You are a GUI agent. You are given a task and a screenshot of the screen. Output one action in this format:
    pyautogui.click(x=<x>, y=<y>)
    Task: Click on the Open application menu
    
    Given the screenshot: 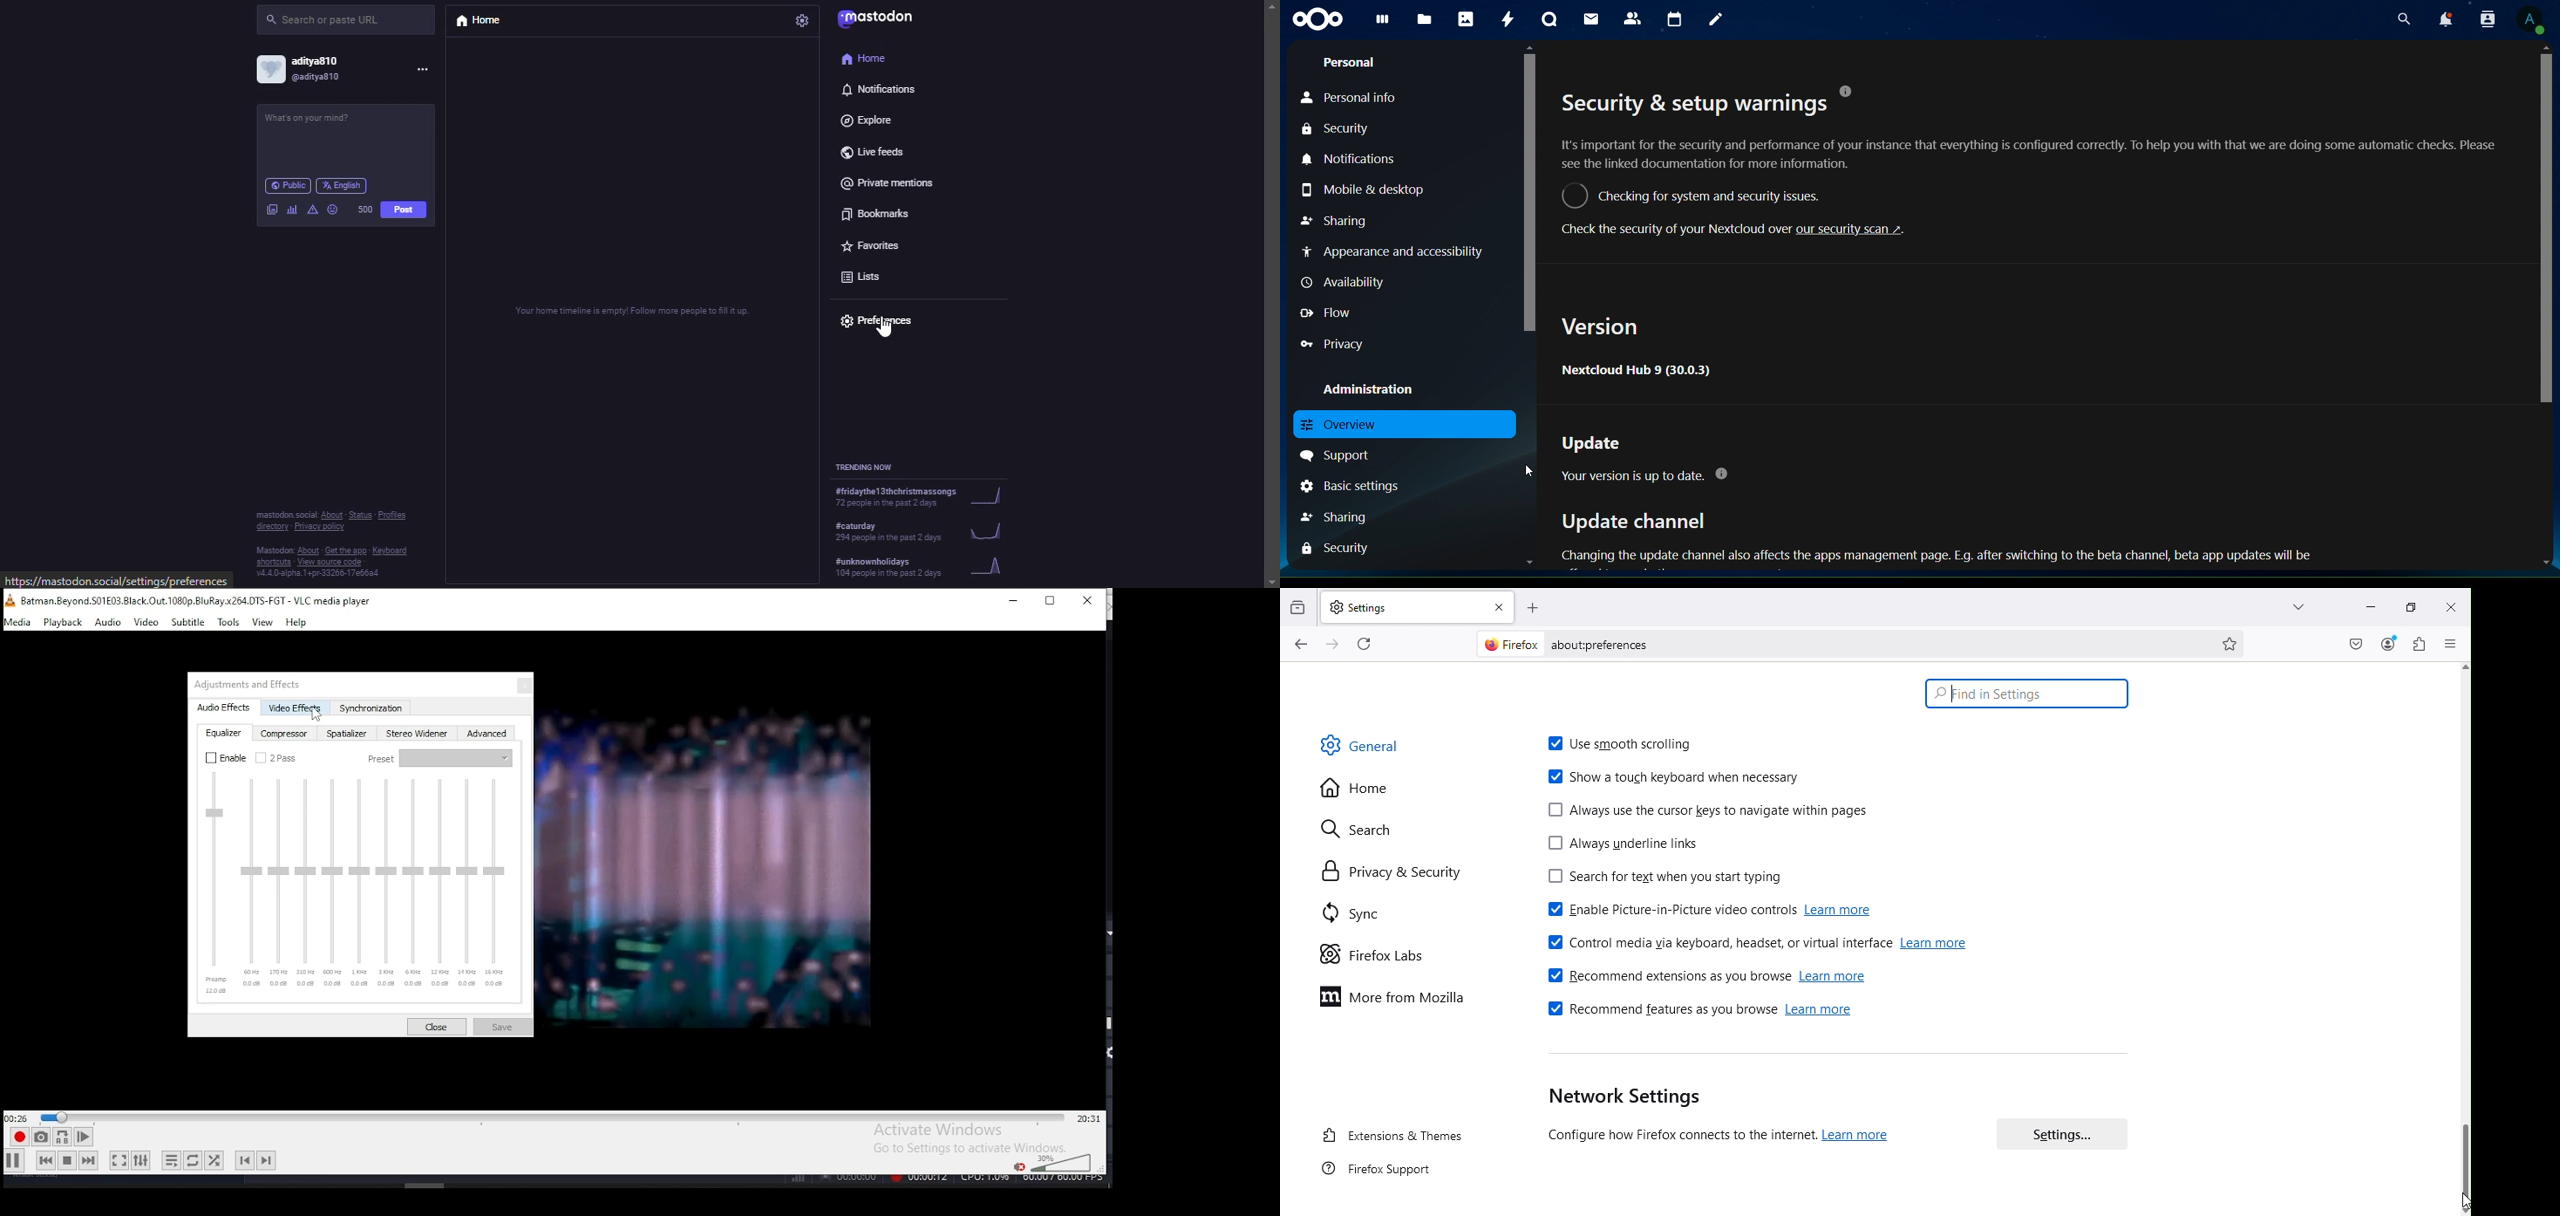 What is the action you would take?
    pyautogui.click(x=2453, y=645)
    